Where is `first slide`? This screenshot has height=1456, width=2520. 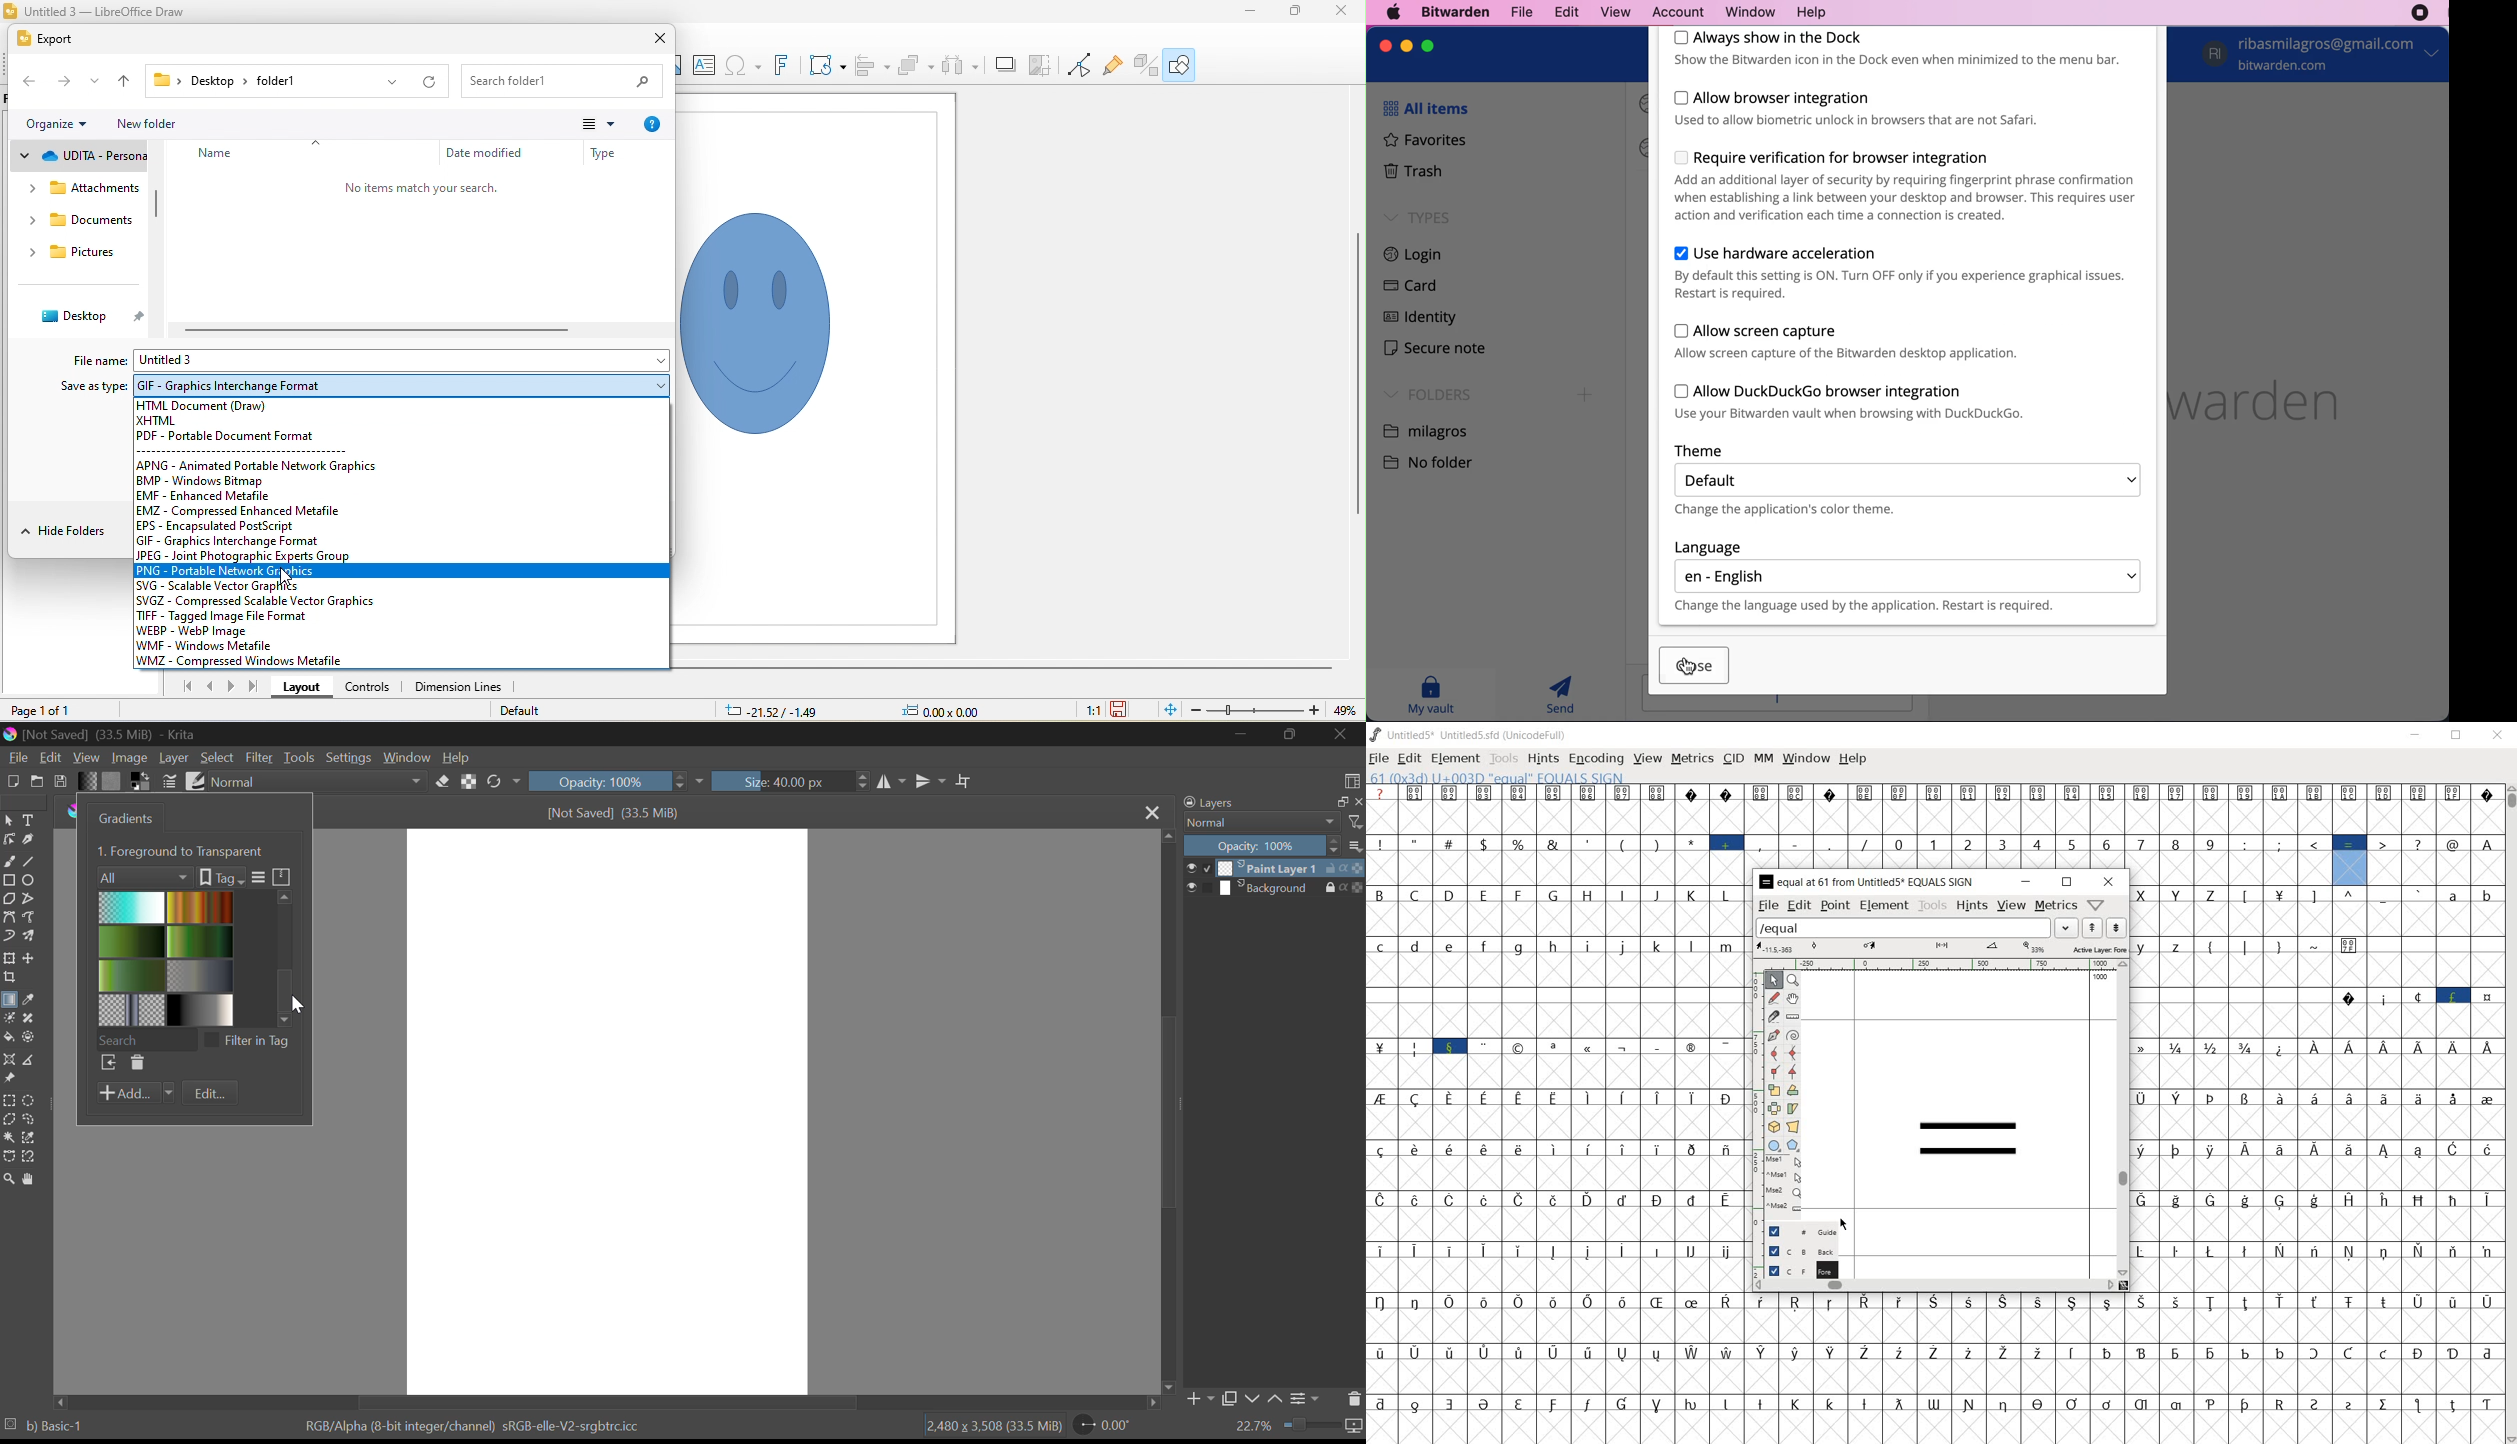
first slide is located at coordinates (191, 686).